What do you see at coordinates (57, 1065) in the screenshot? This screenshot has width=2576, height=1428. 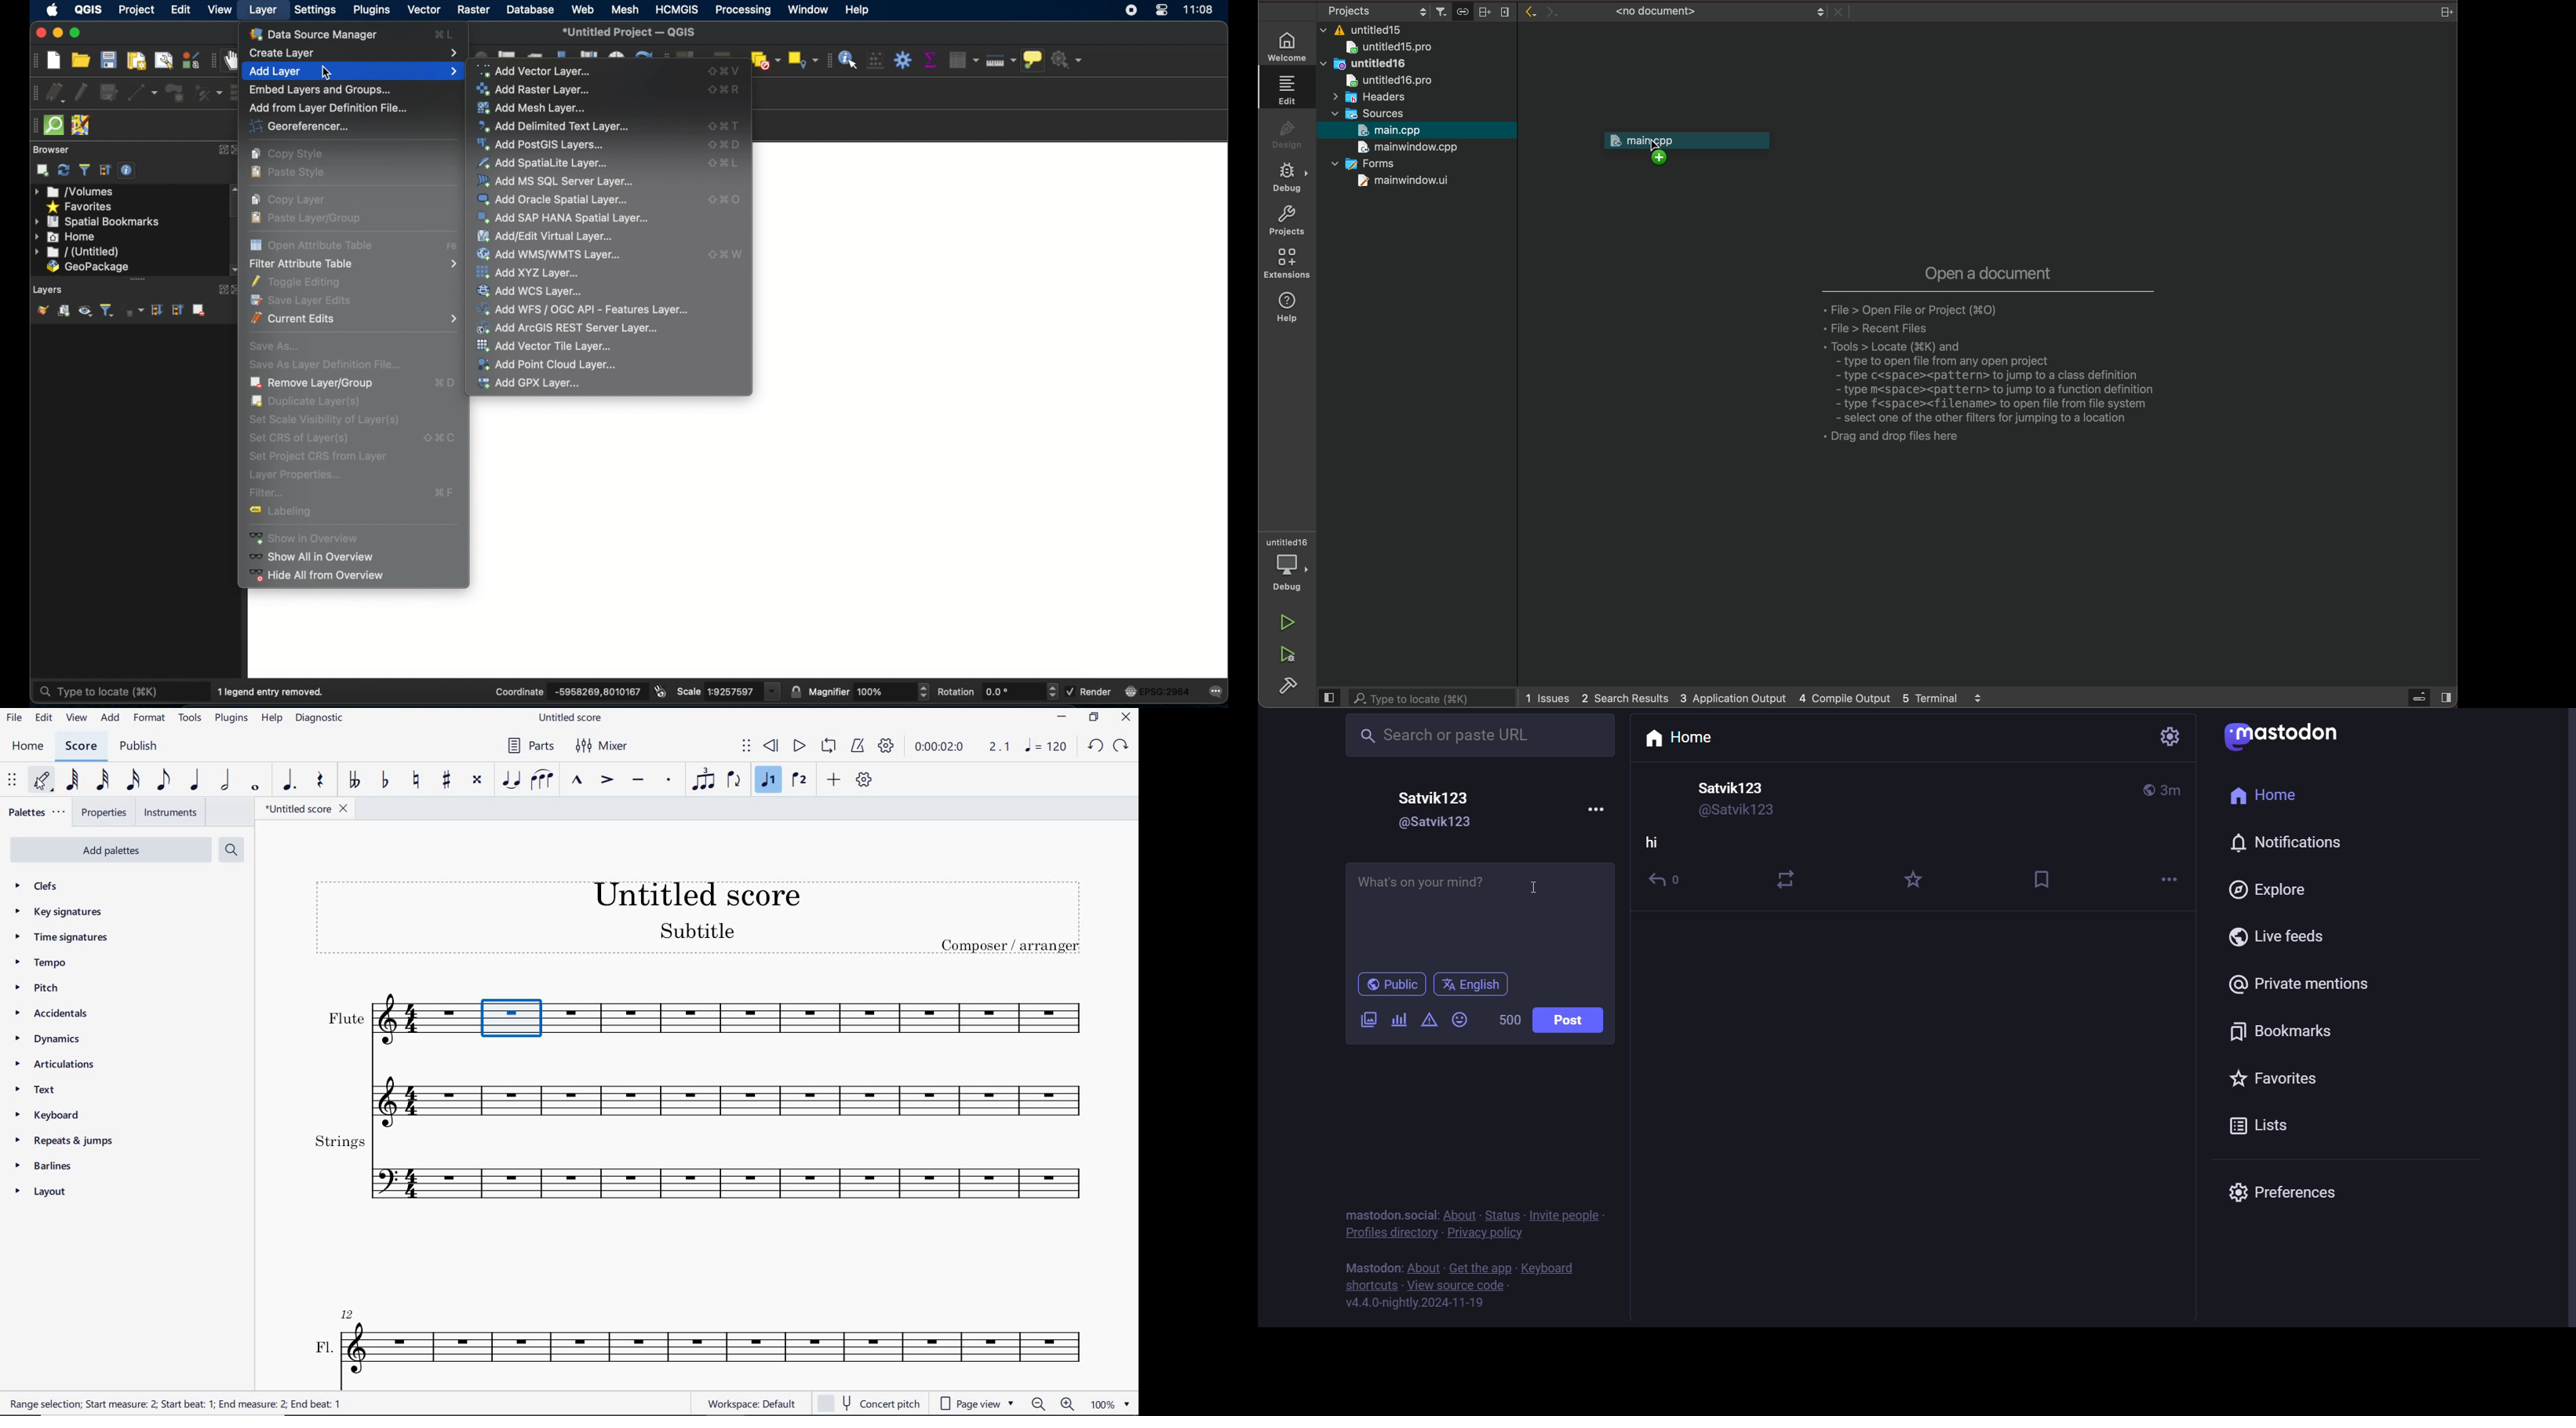 I see `articulations` at bounding box center [57, 1065].